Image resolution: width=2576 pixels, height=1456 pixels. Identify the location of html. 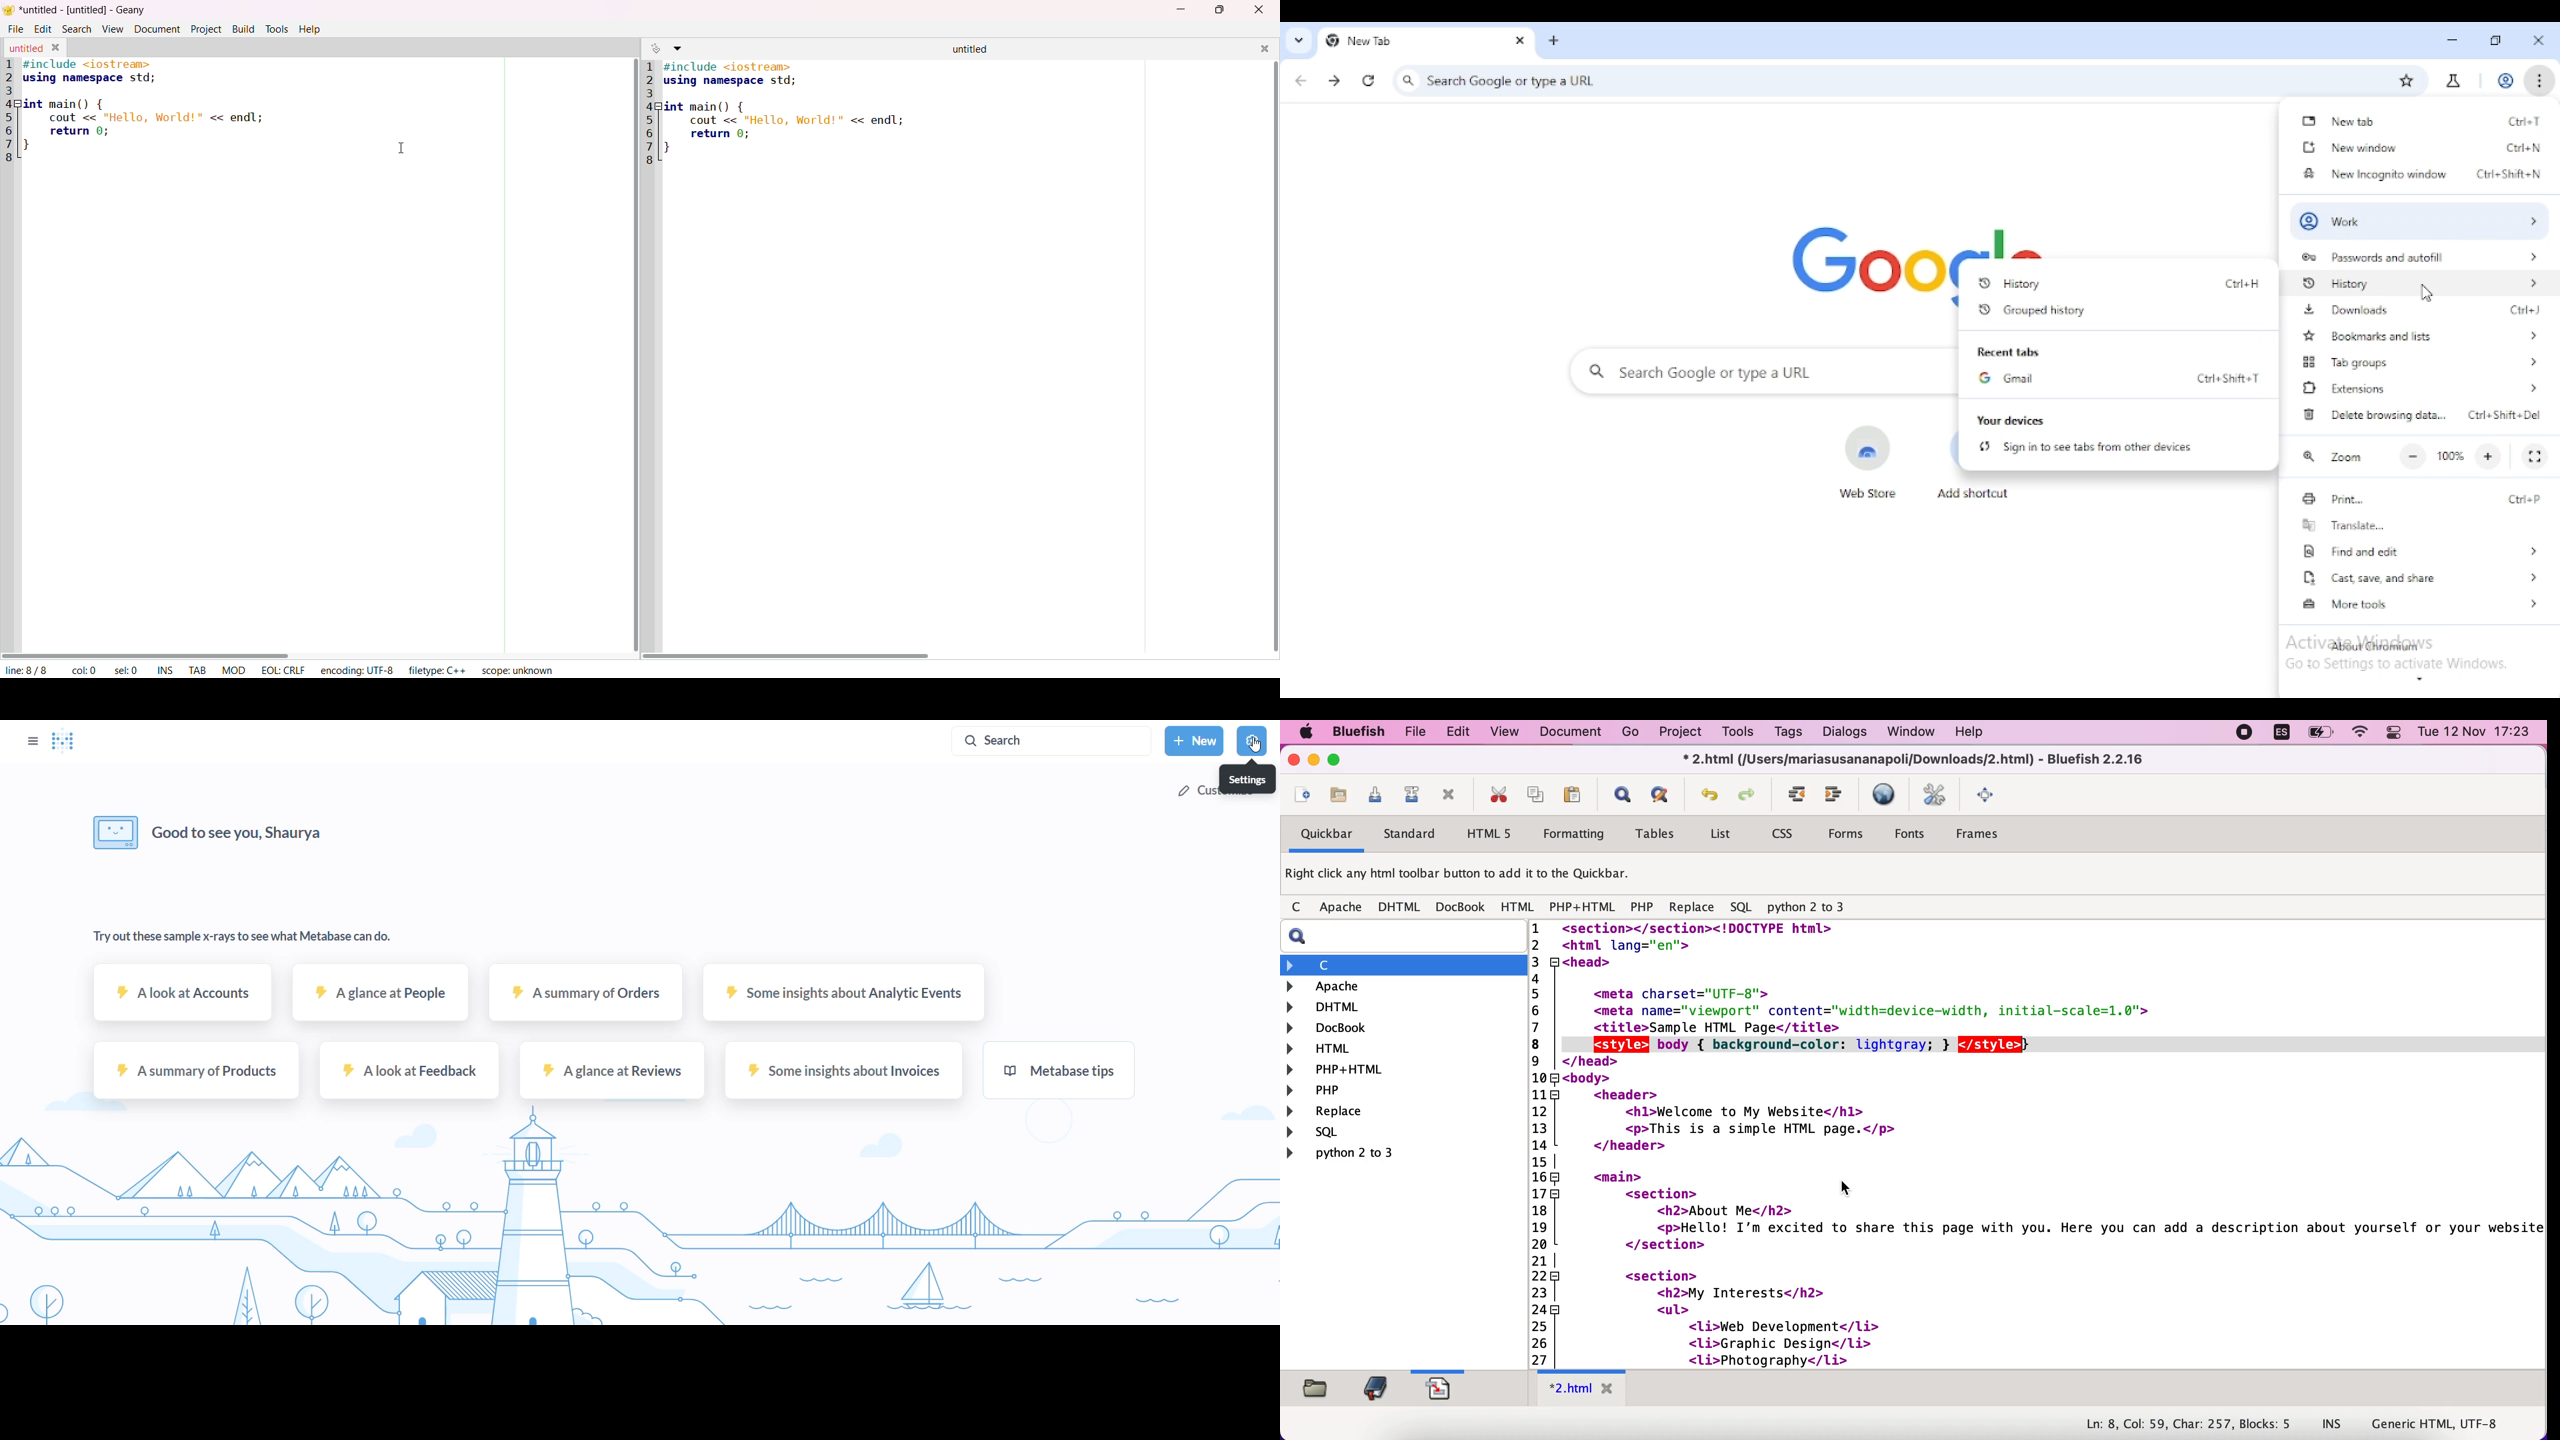
(1519, 907).